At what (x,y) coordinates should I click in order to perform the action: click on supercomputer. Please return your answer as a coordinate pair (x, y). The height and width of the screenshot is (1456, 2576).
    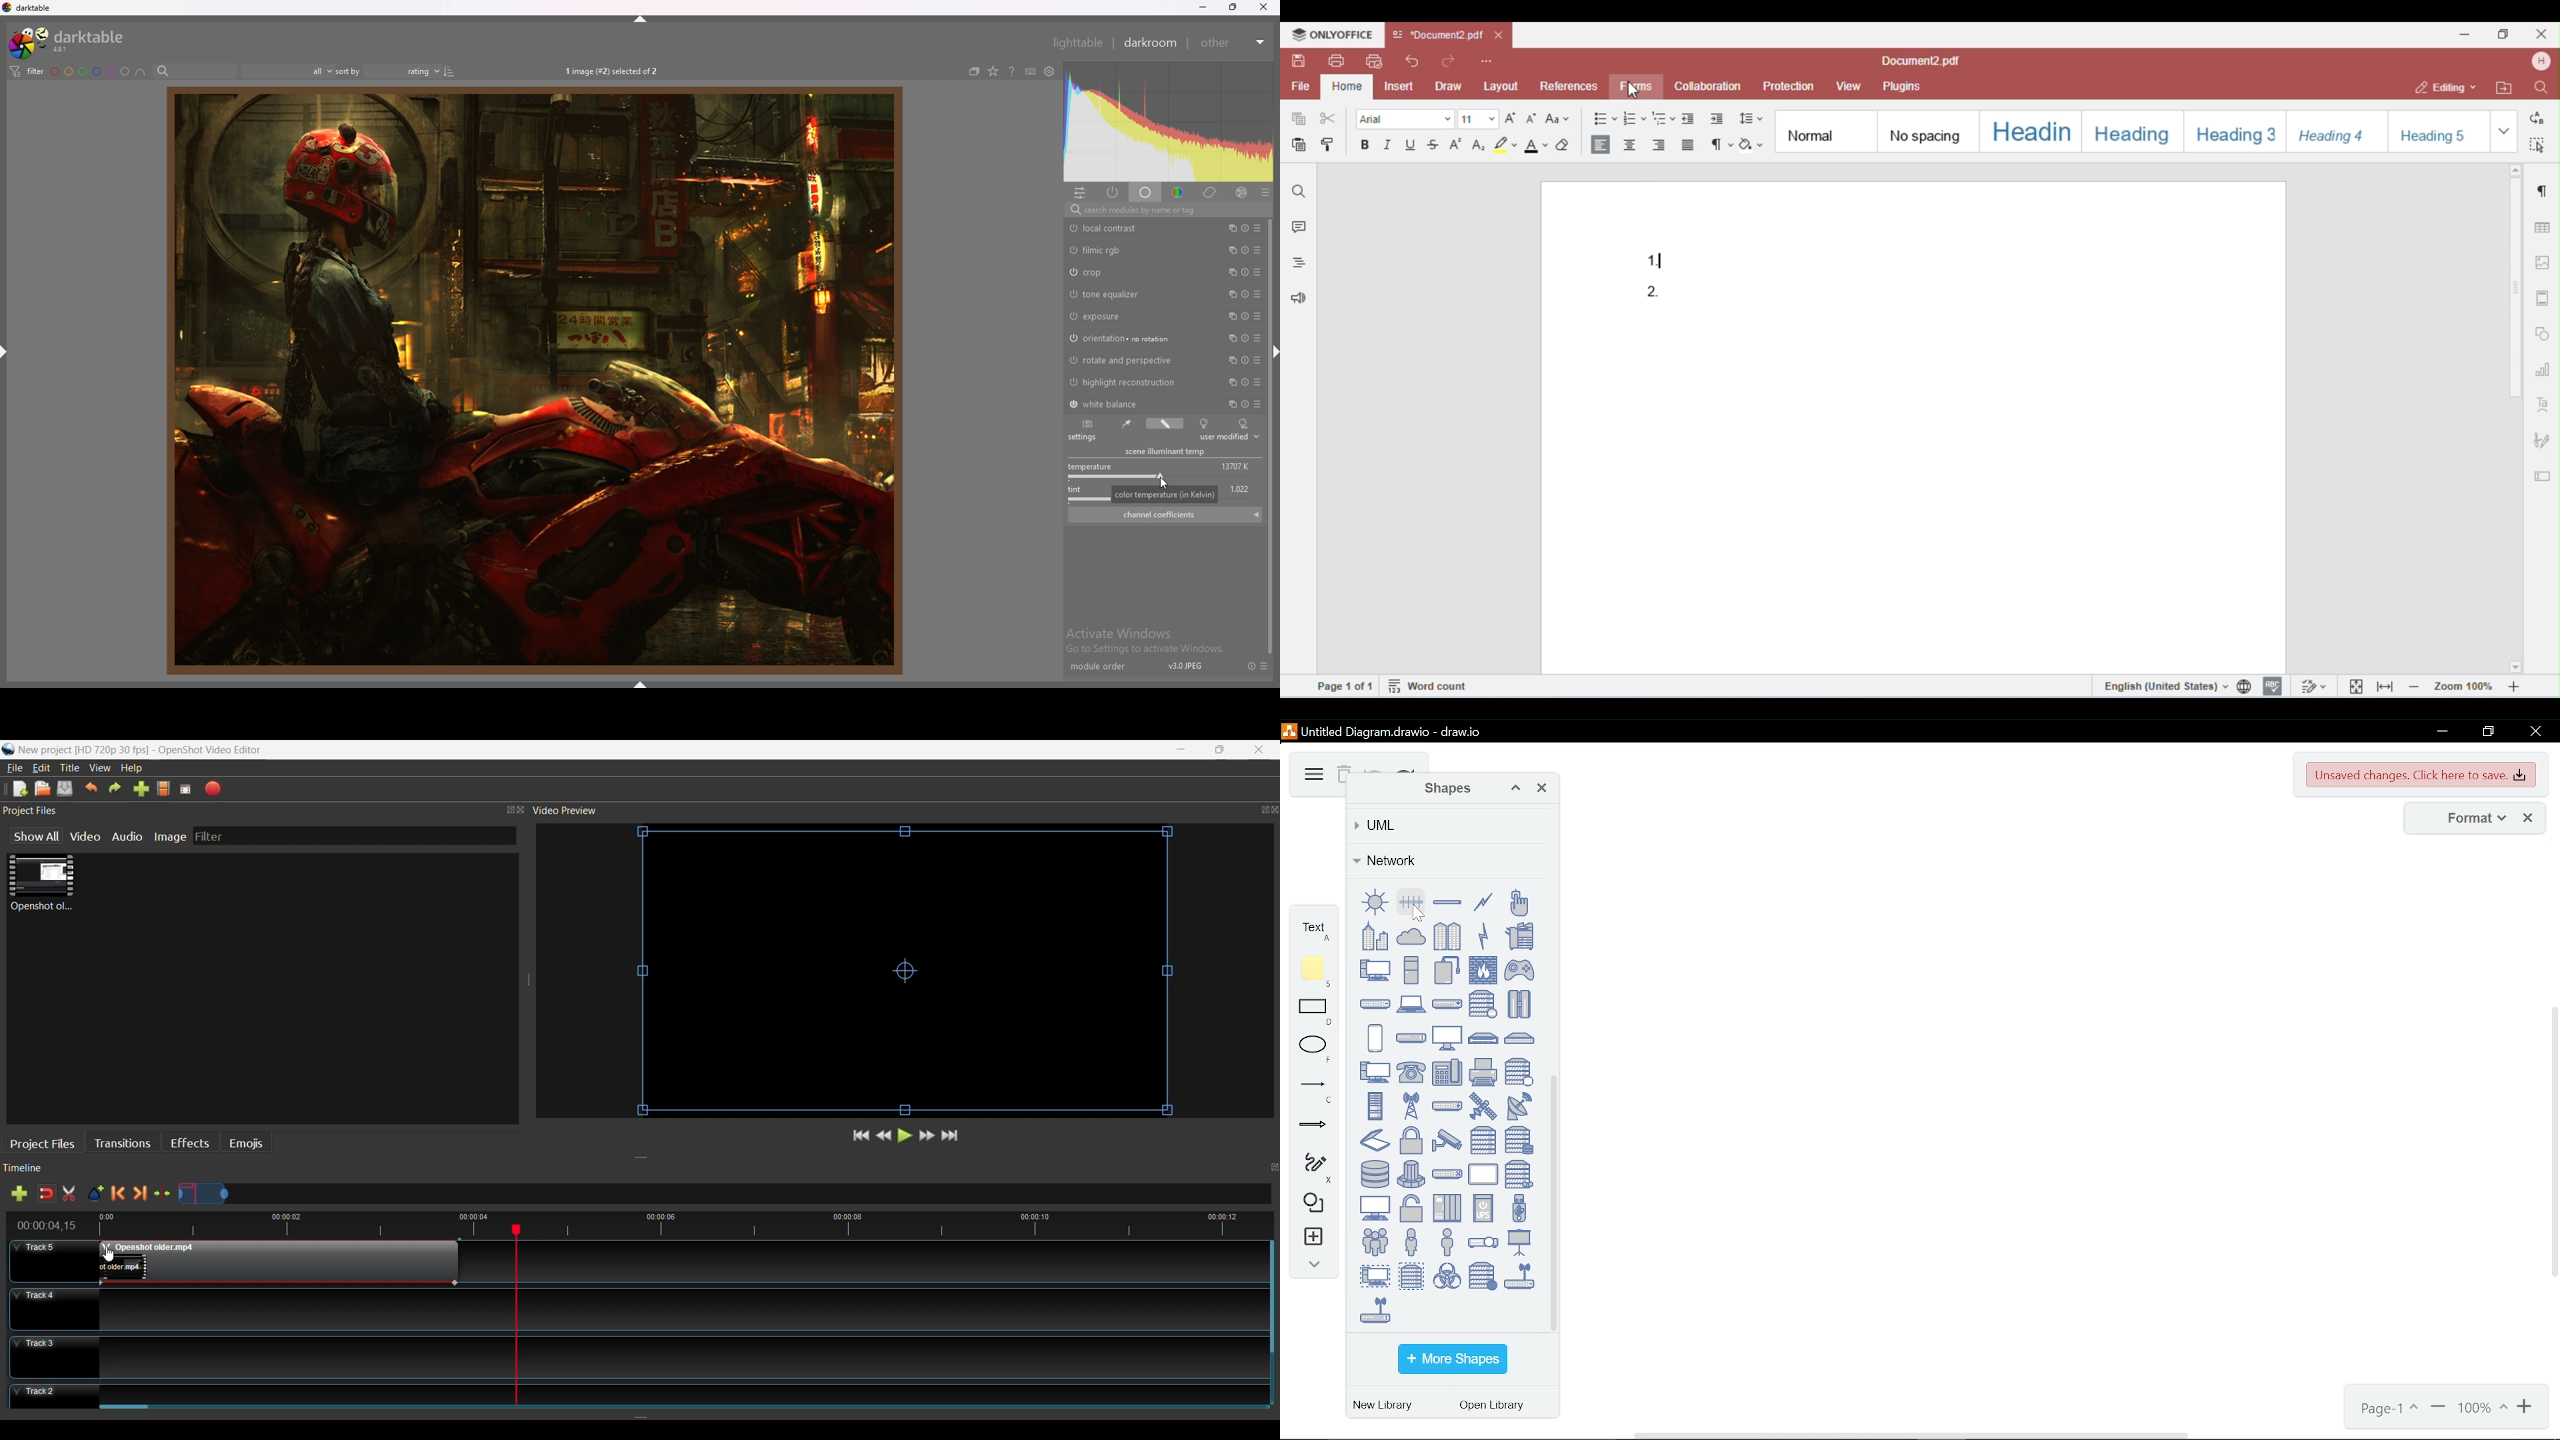
    Looking at the image, I should click on (1411, 1174).